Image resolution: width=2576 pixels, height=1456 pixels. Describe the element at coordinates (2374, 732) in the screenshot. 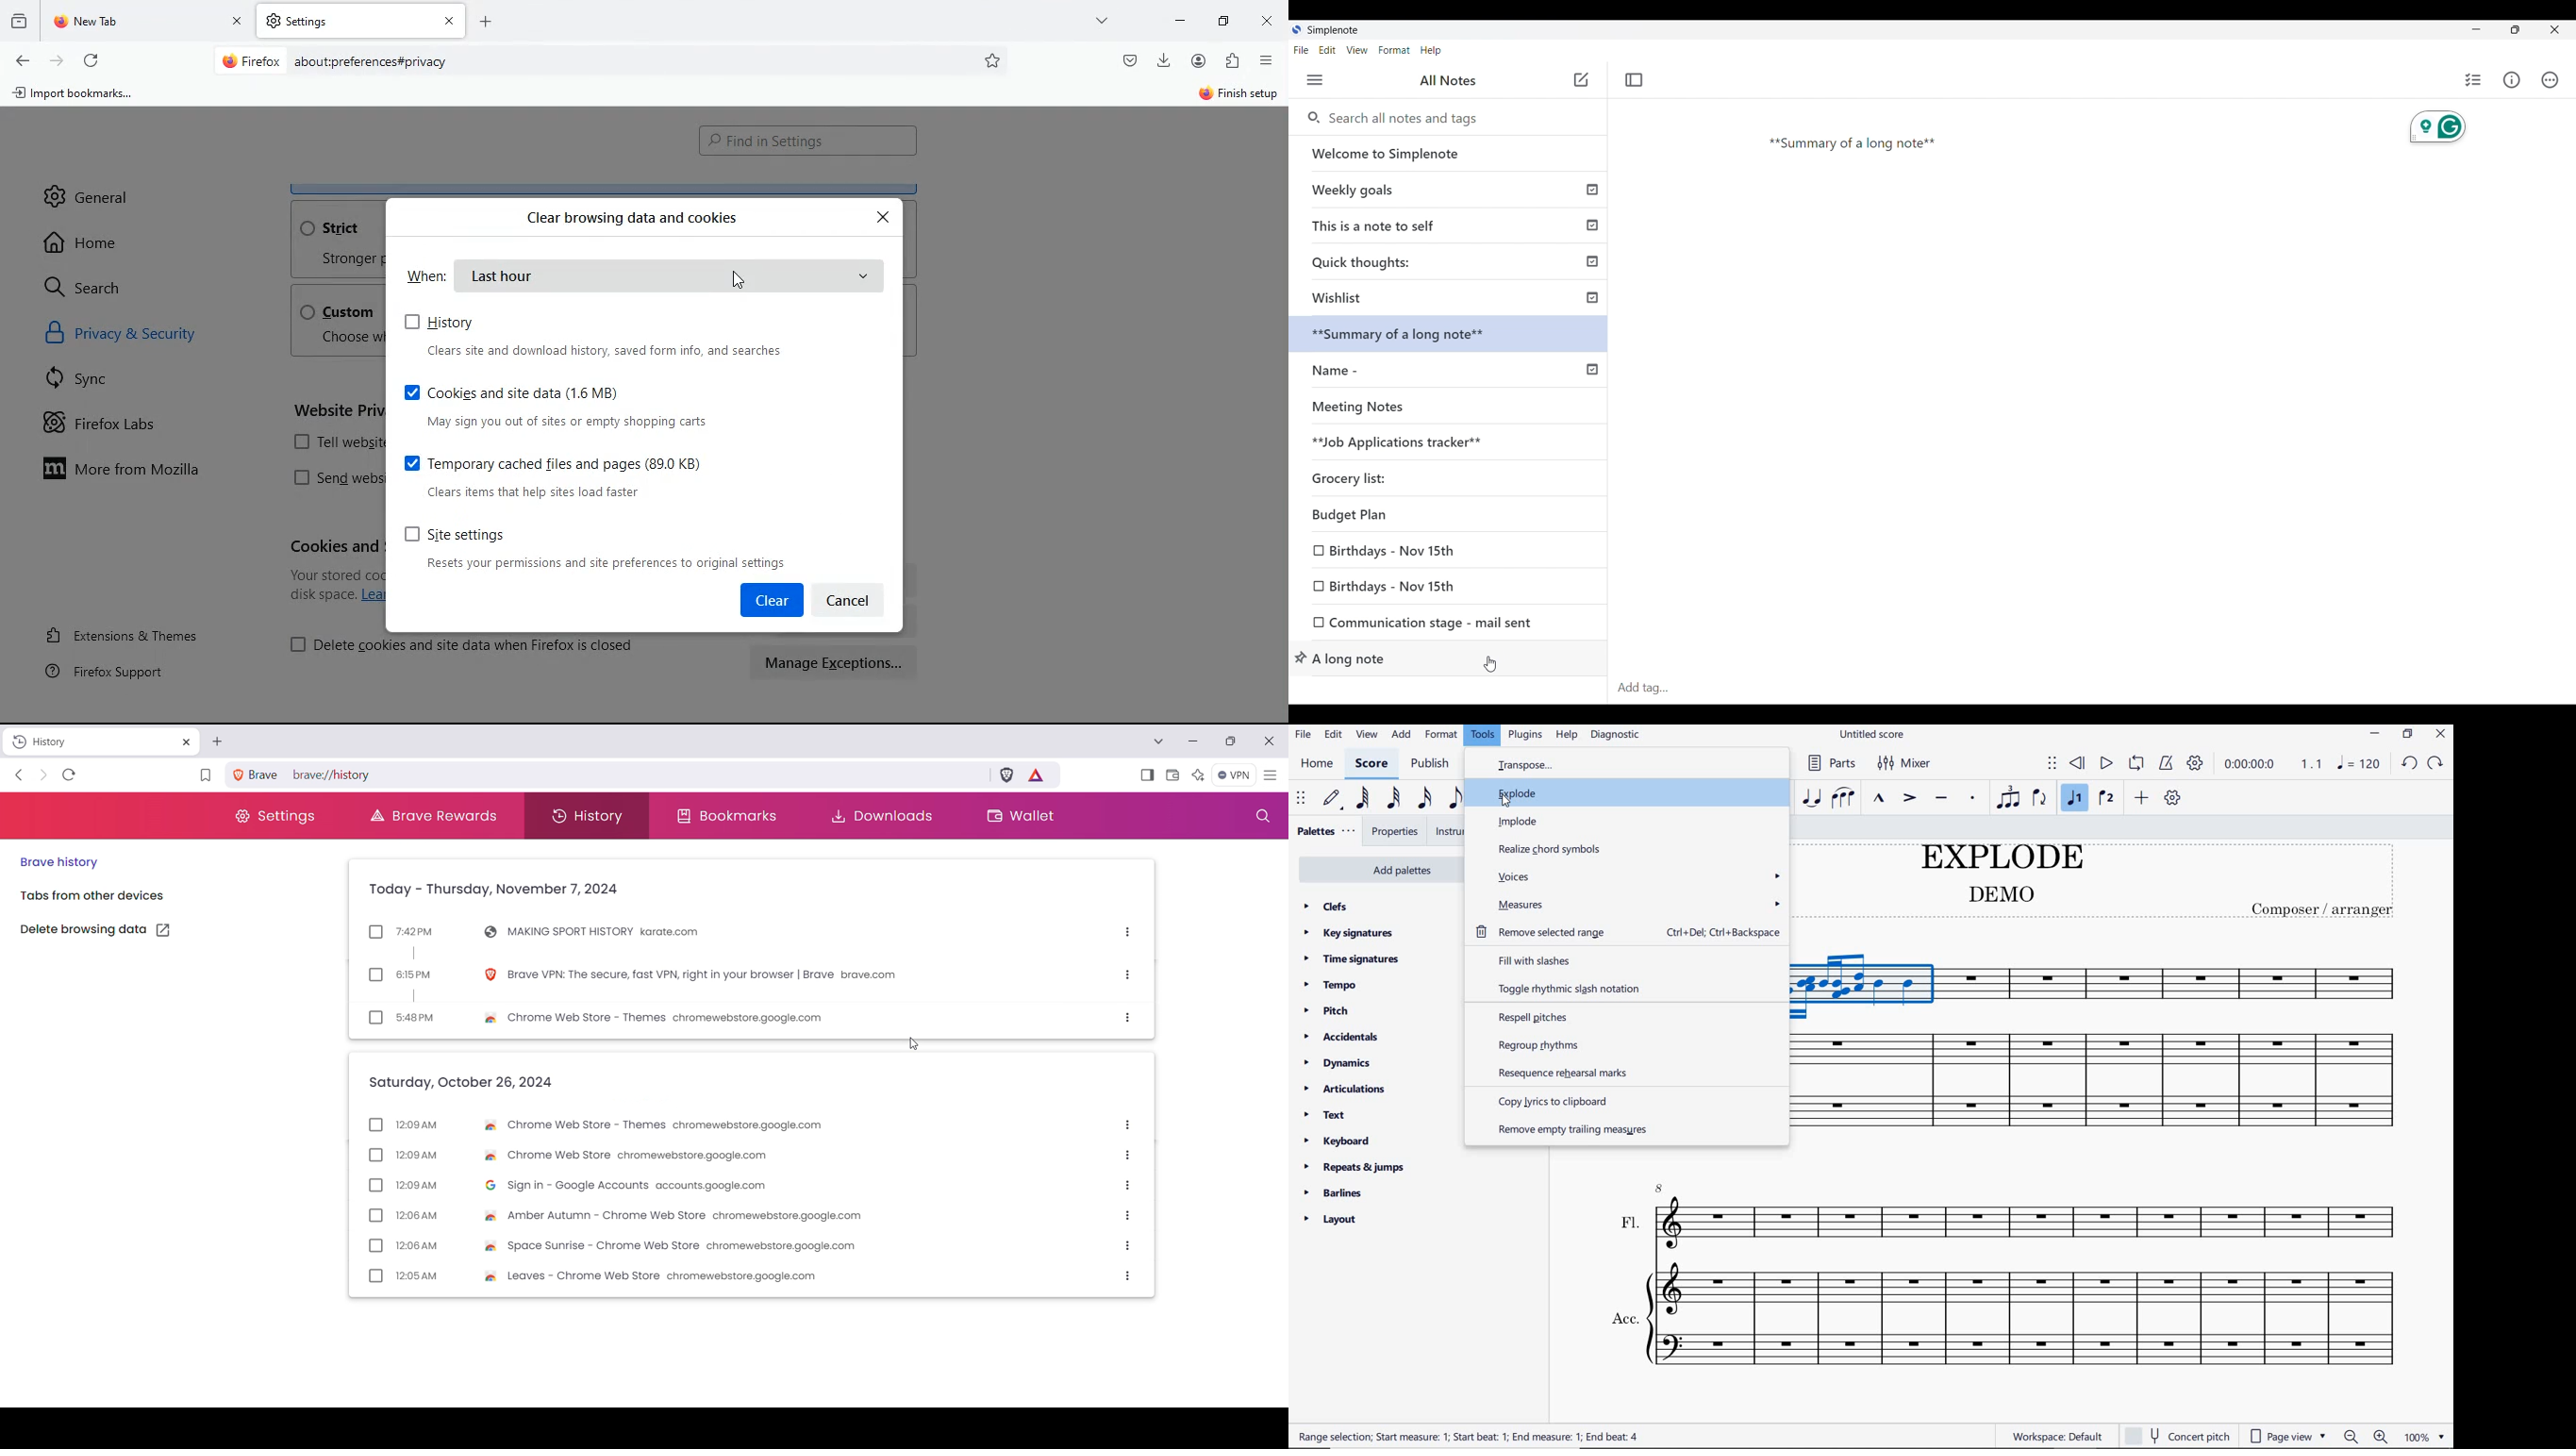

I see `minimize` at that location.